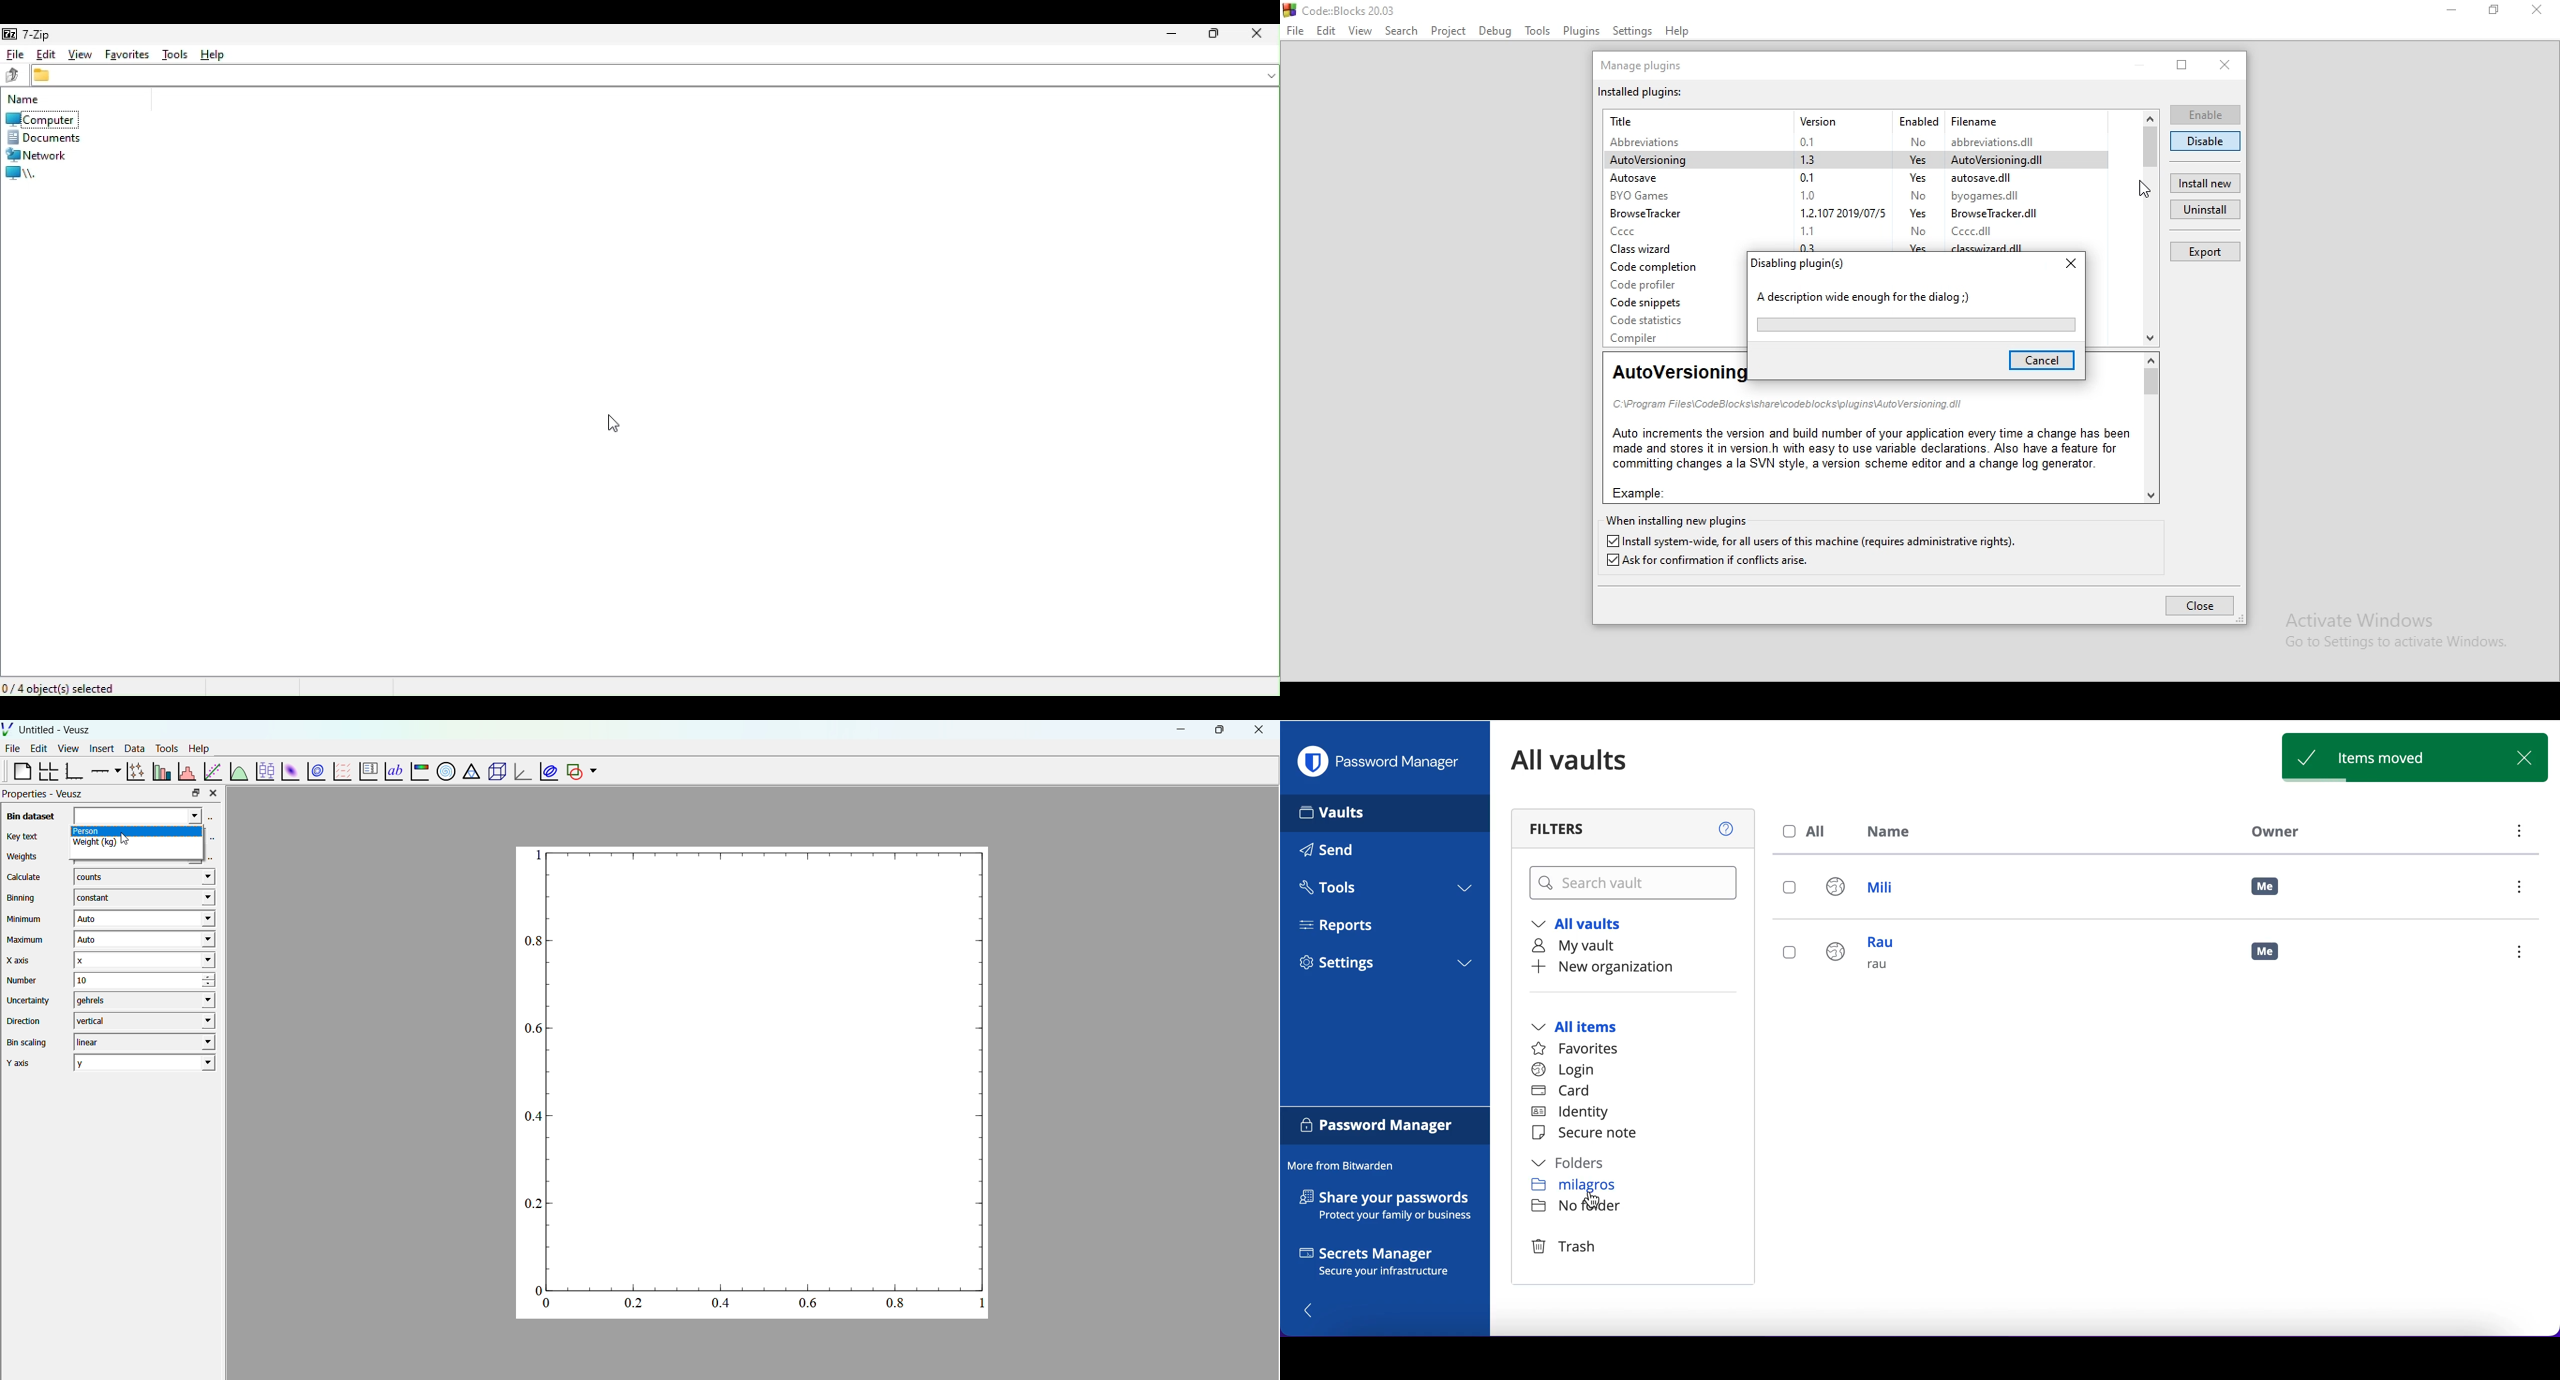 This screenshot has width=2576, height=1400. What do you see at coordinates (593, 771) in the screenshot?
I see `dropdown` at bounding box center [593, 771].